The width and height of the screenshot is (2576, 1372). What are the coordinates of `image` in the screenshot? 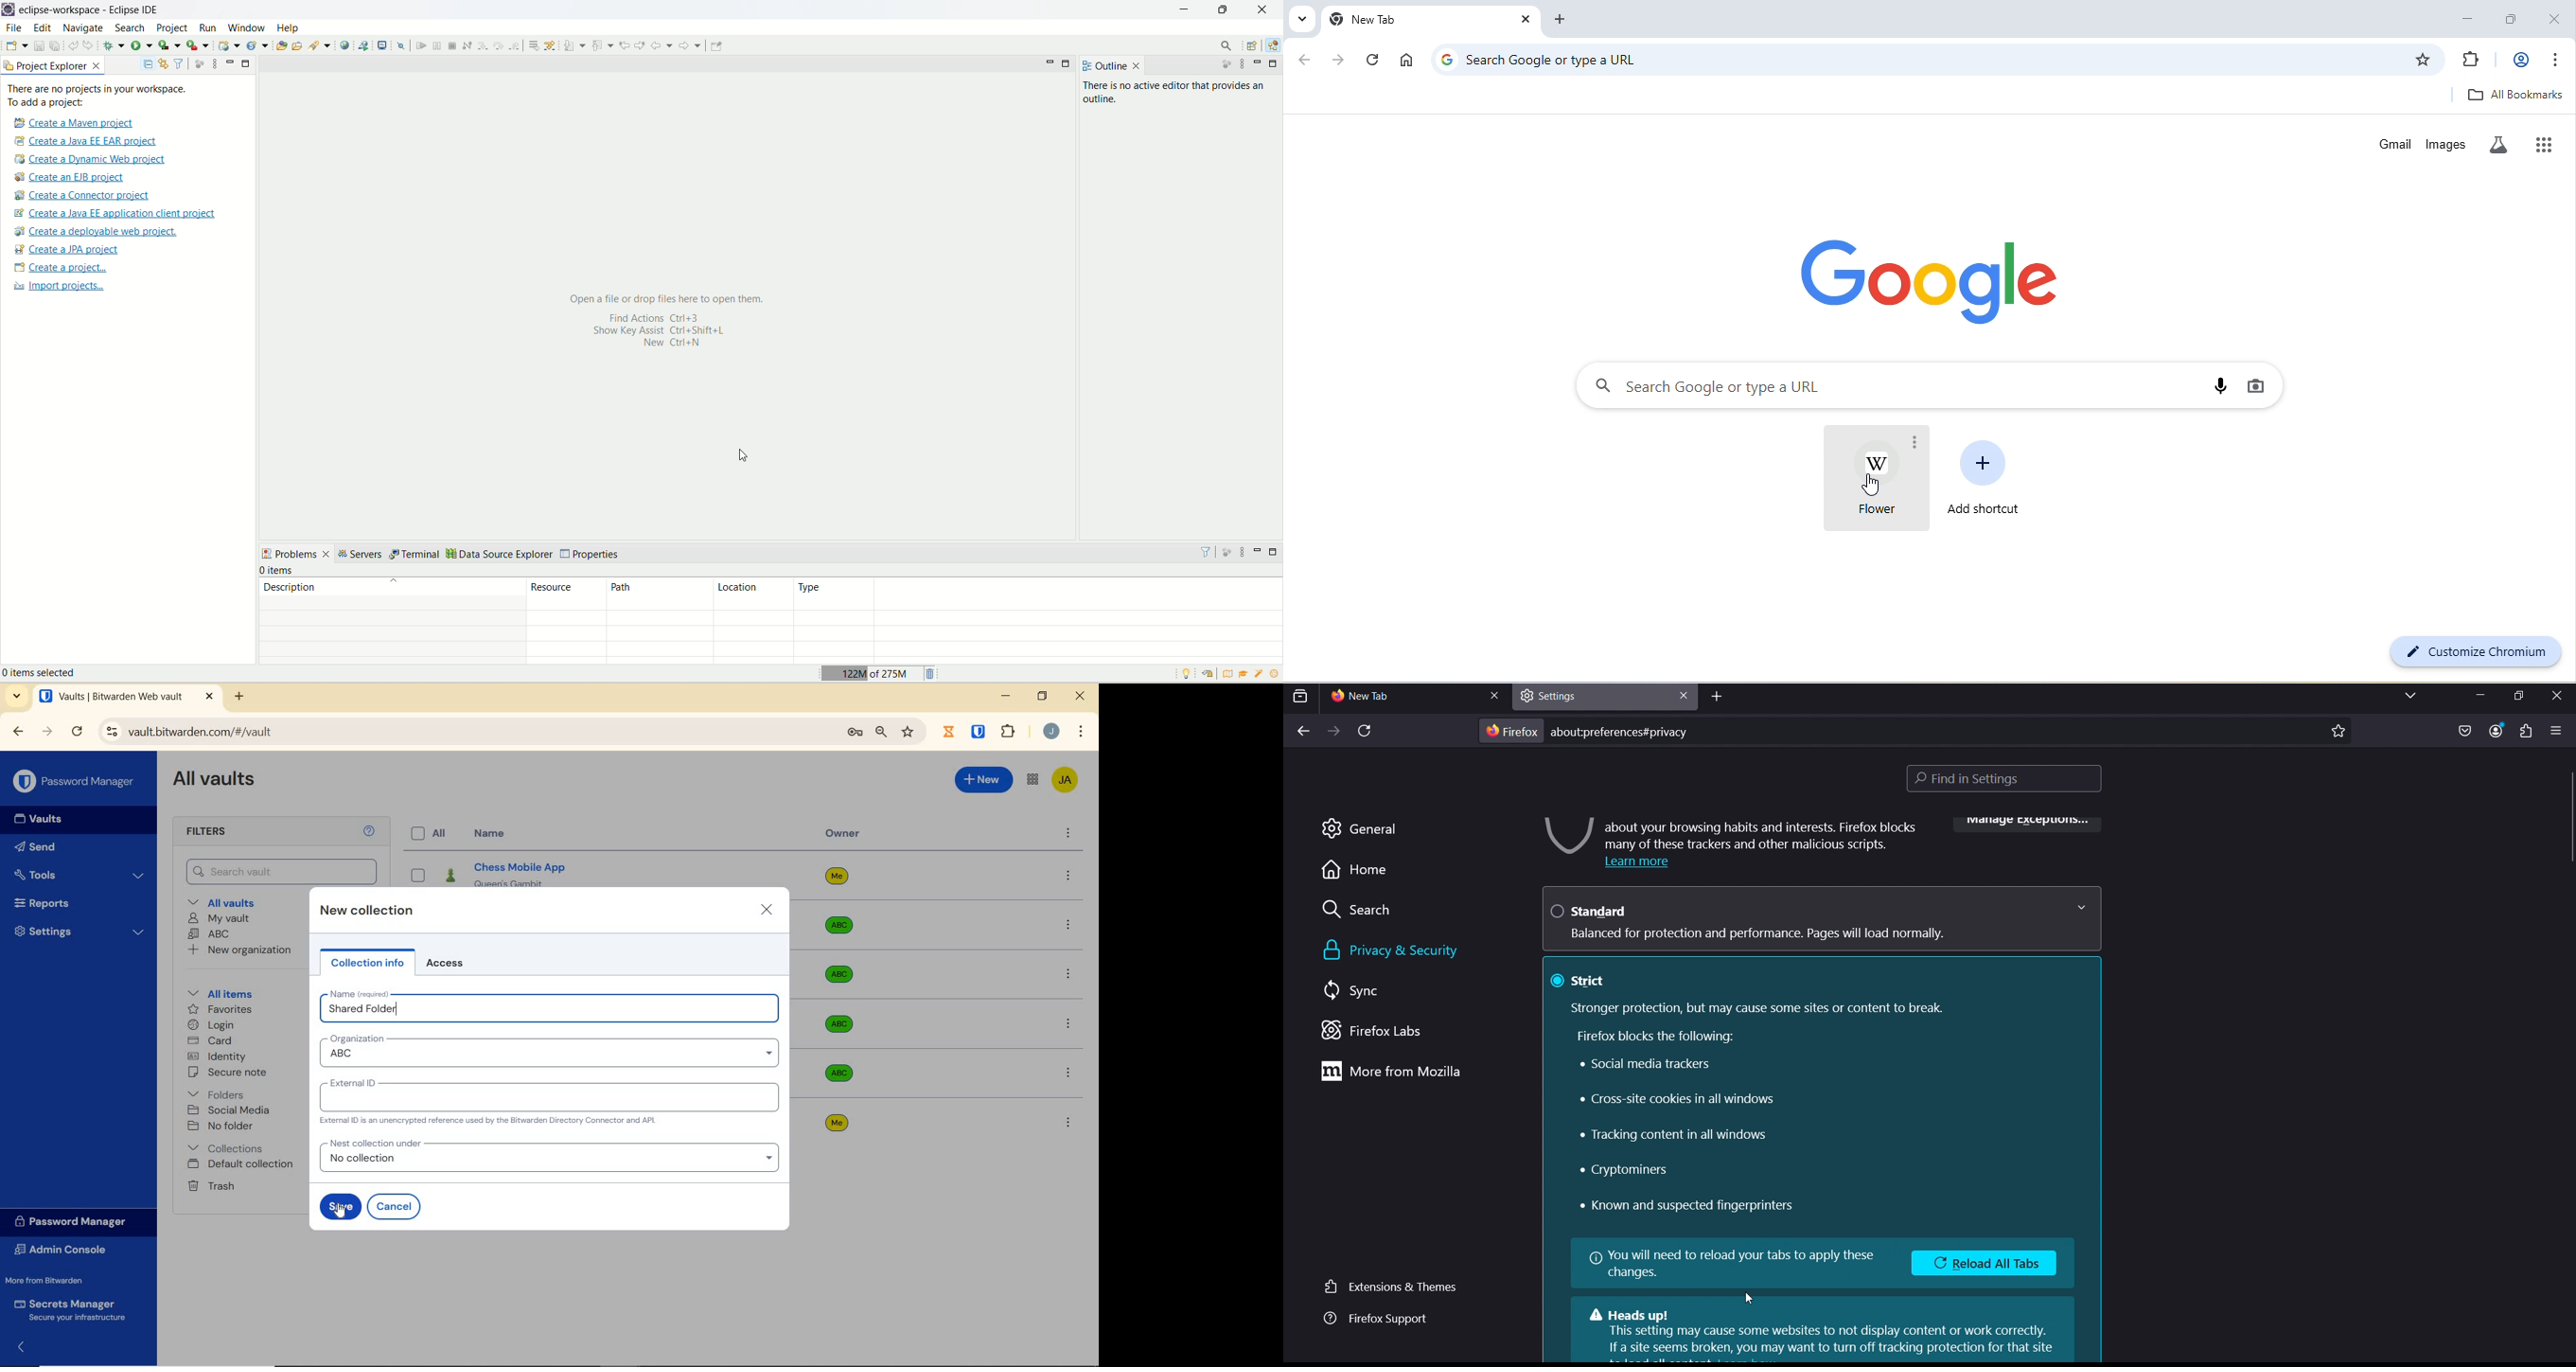 It's located at (1565, 836).